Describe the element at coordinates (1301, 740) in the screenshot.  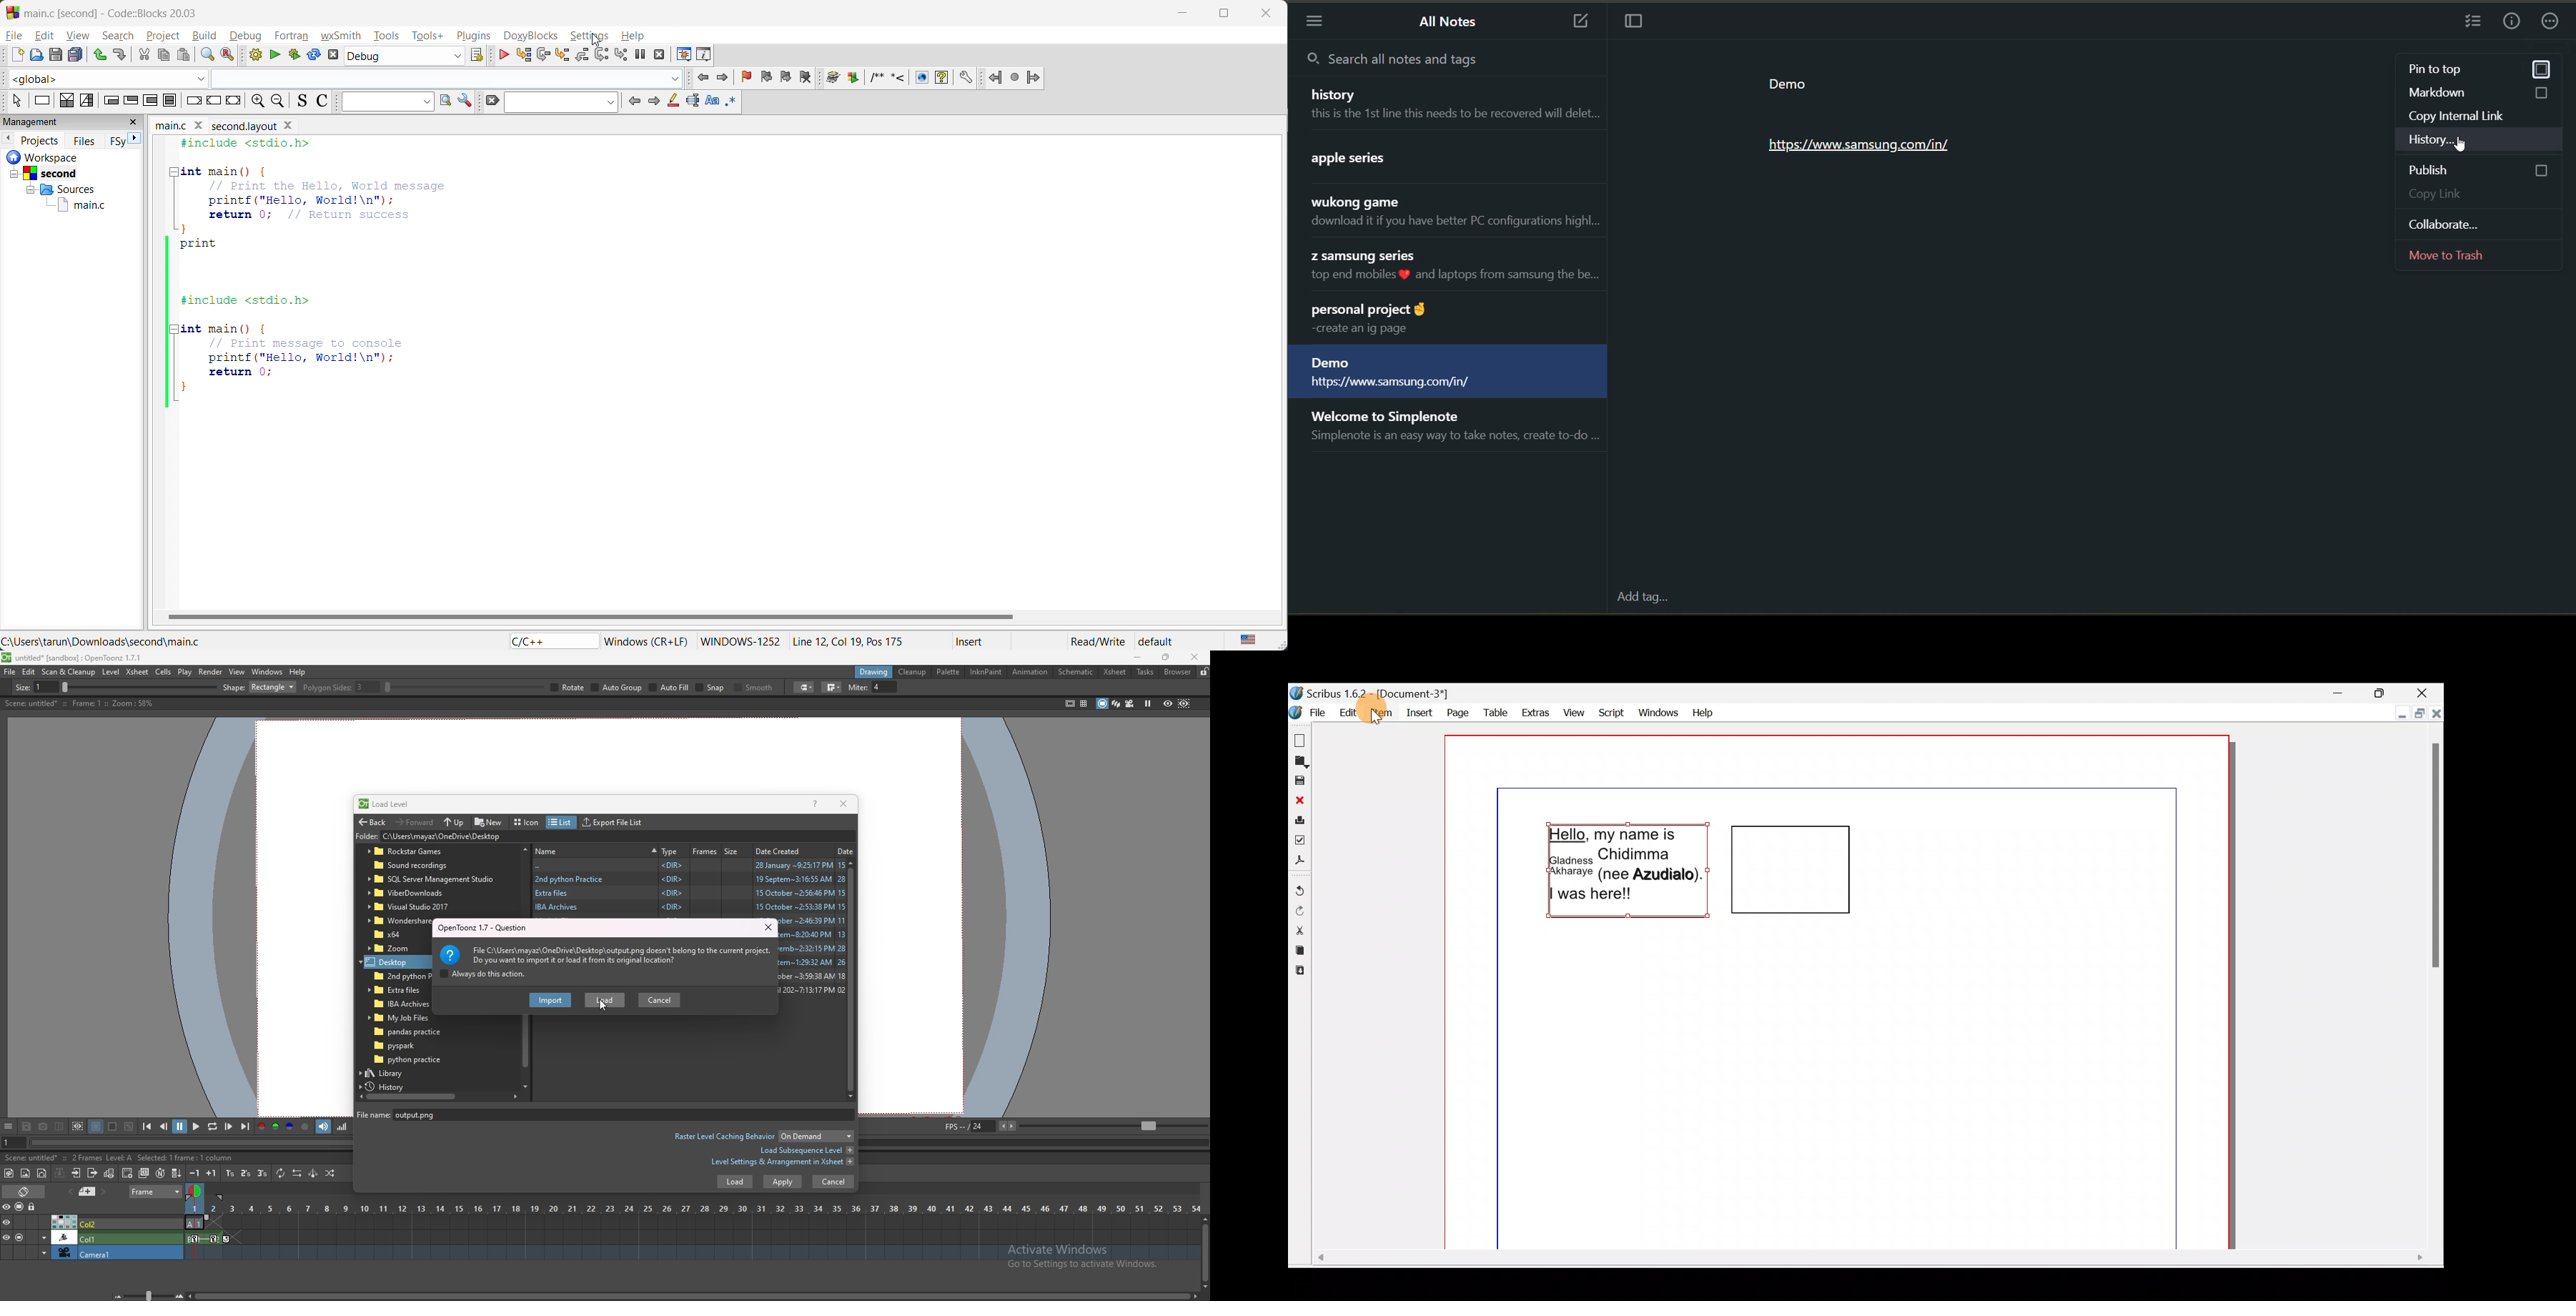
I see `New` at that location.